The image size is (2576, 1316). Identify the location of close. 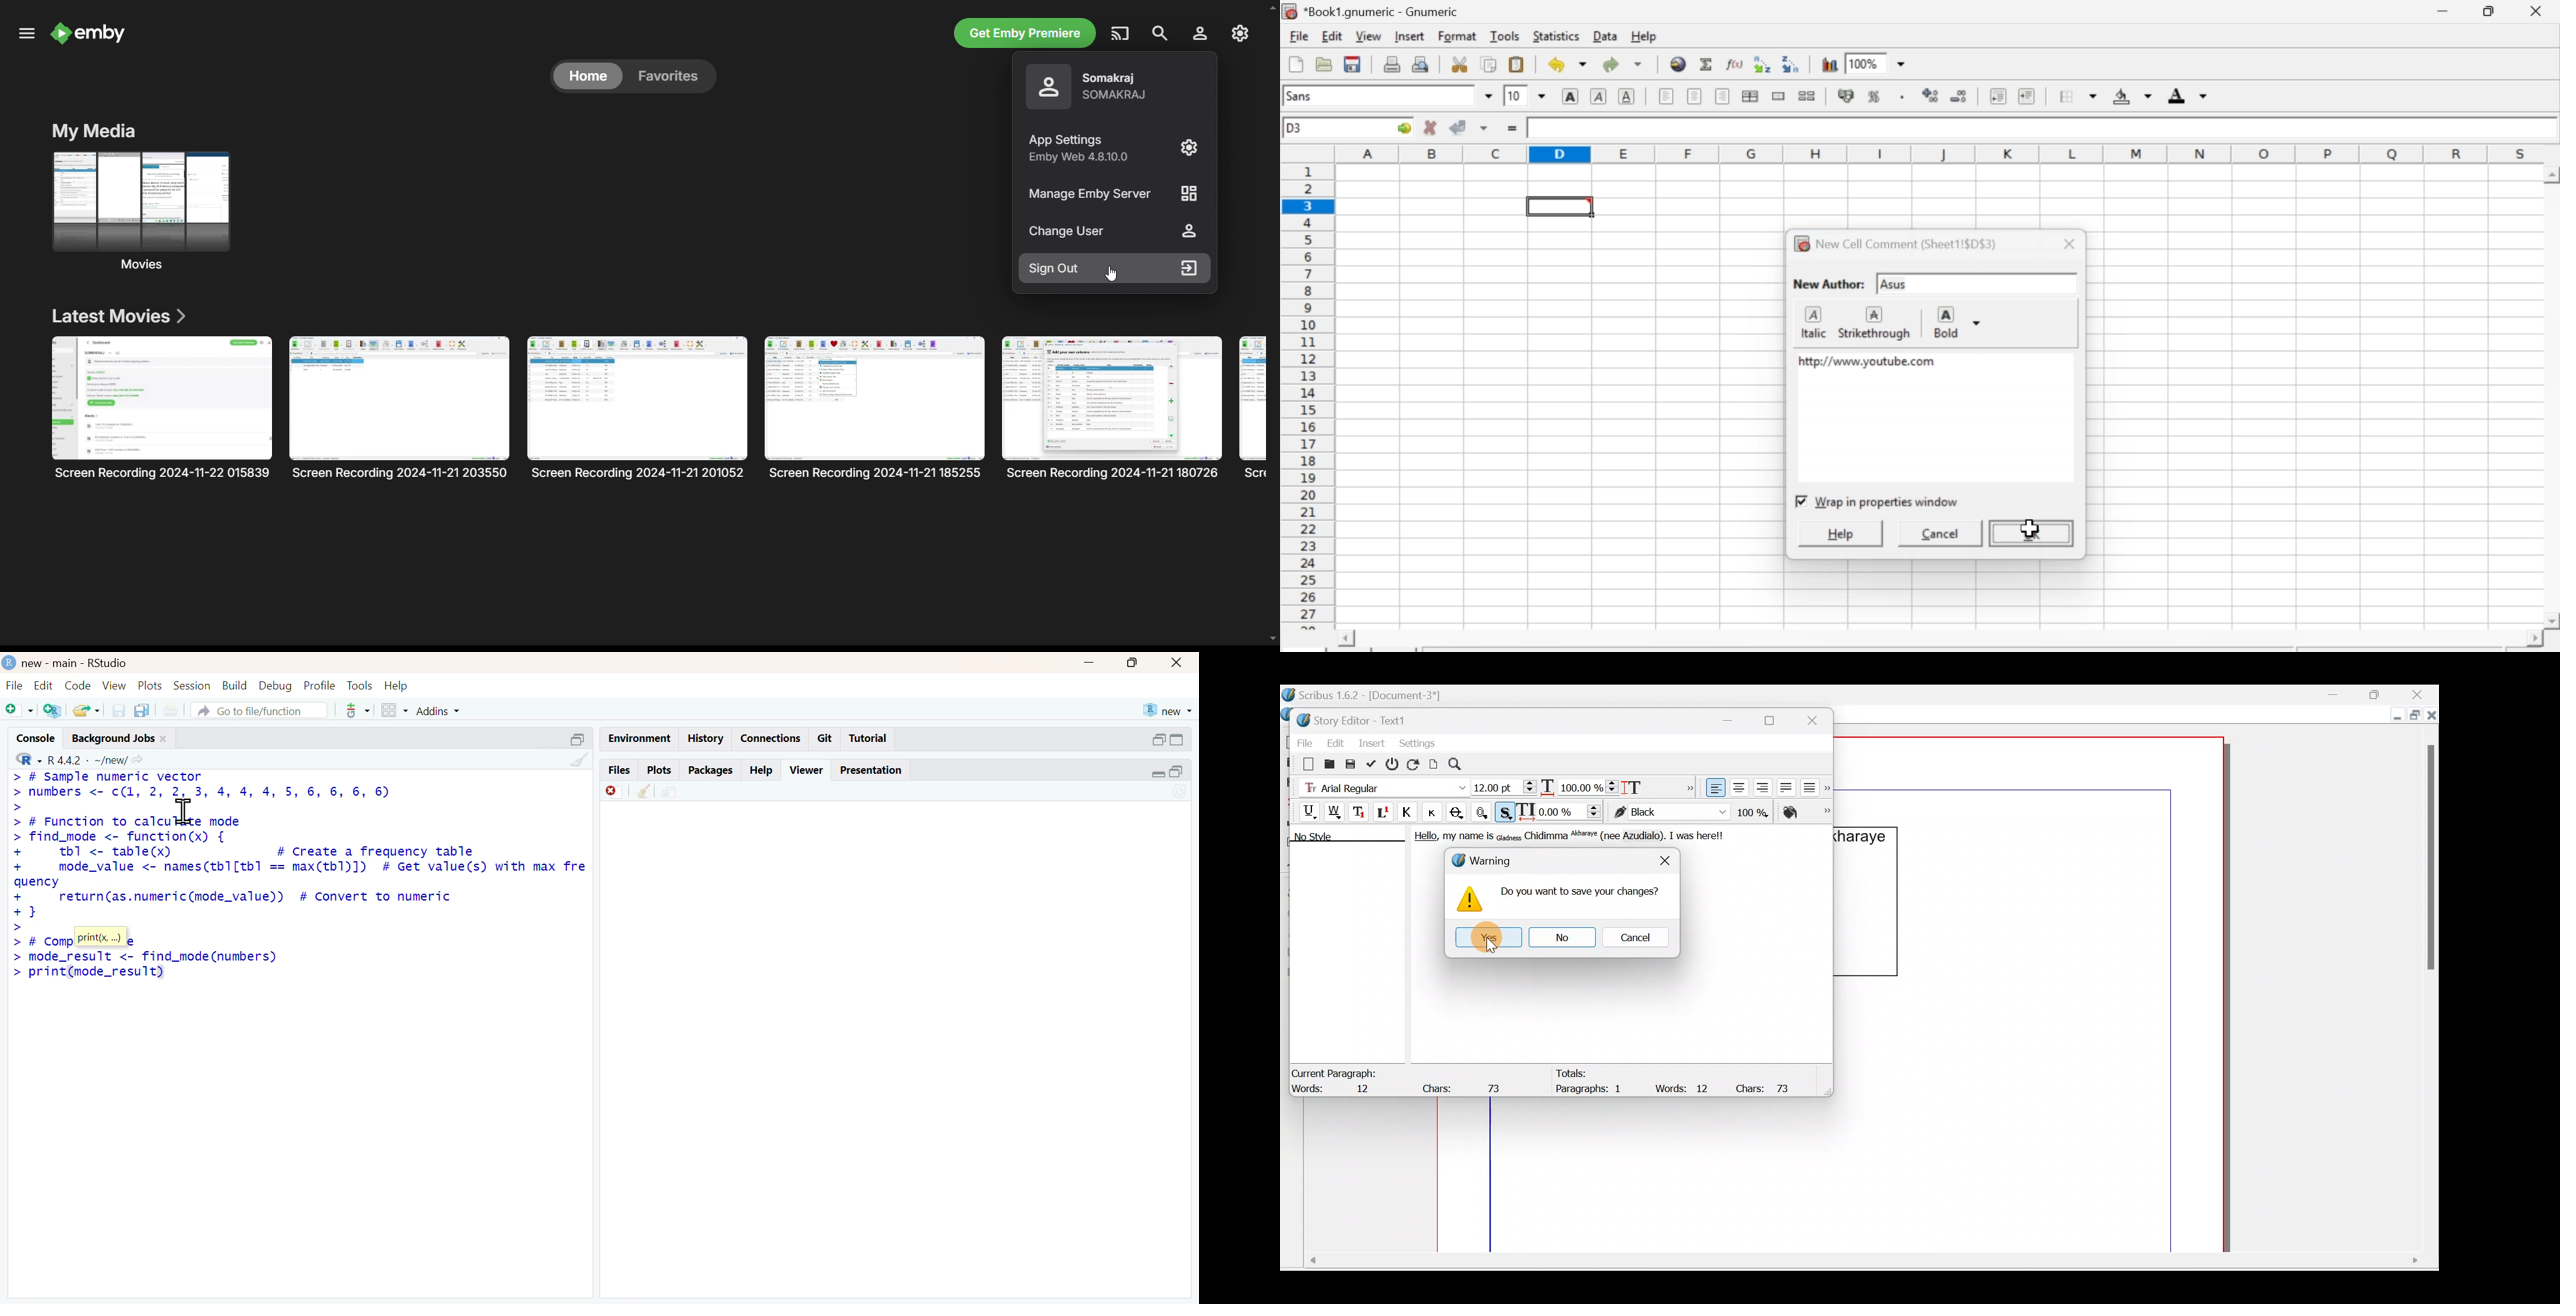
(2069, 241).